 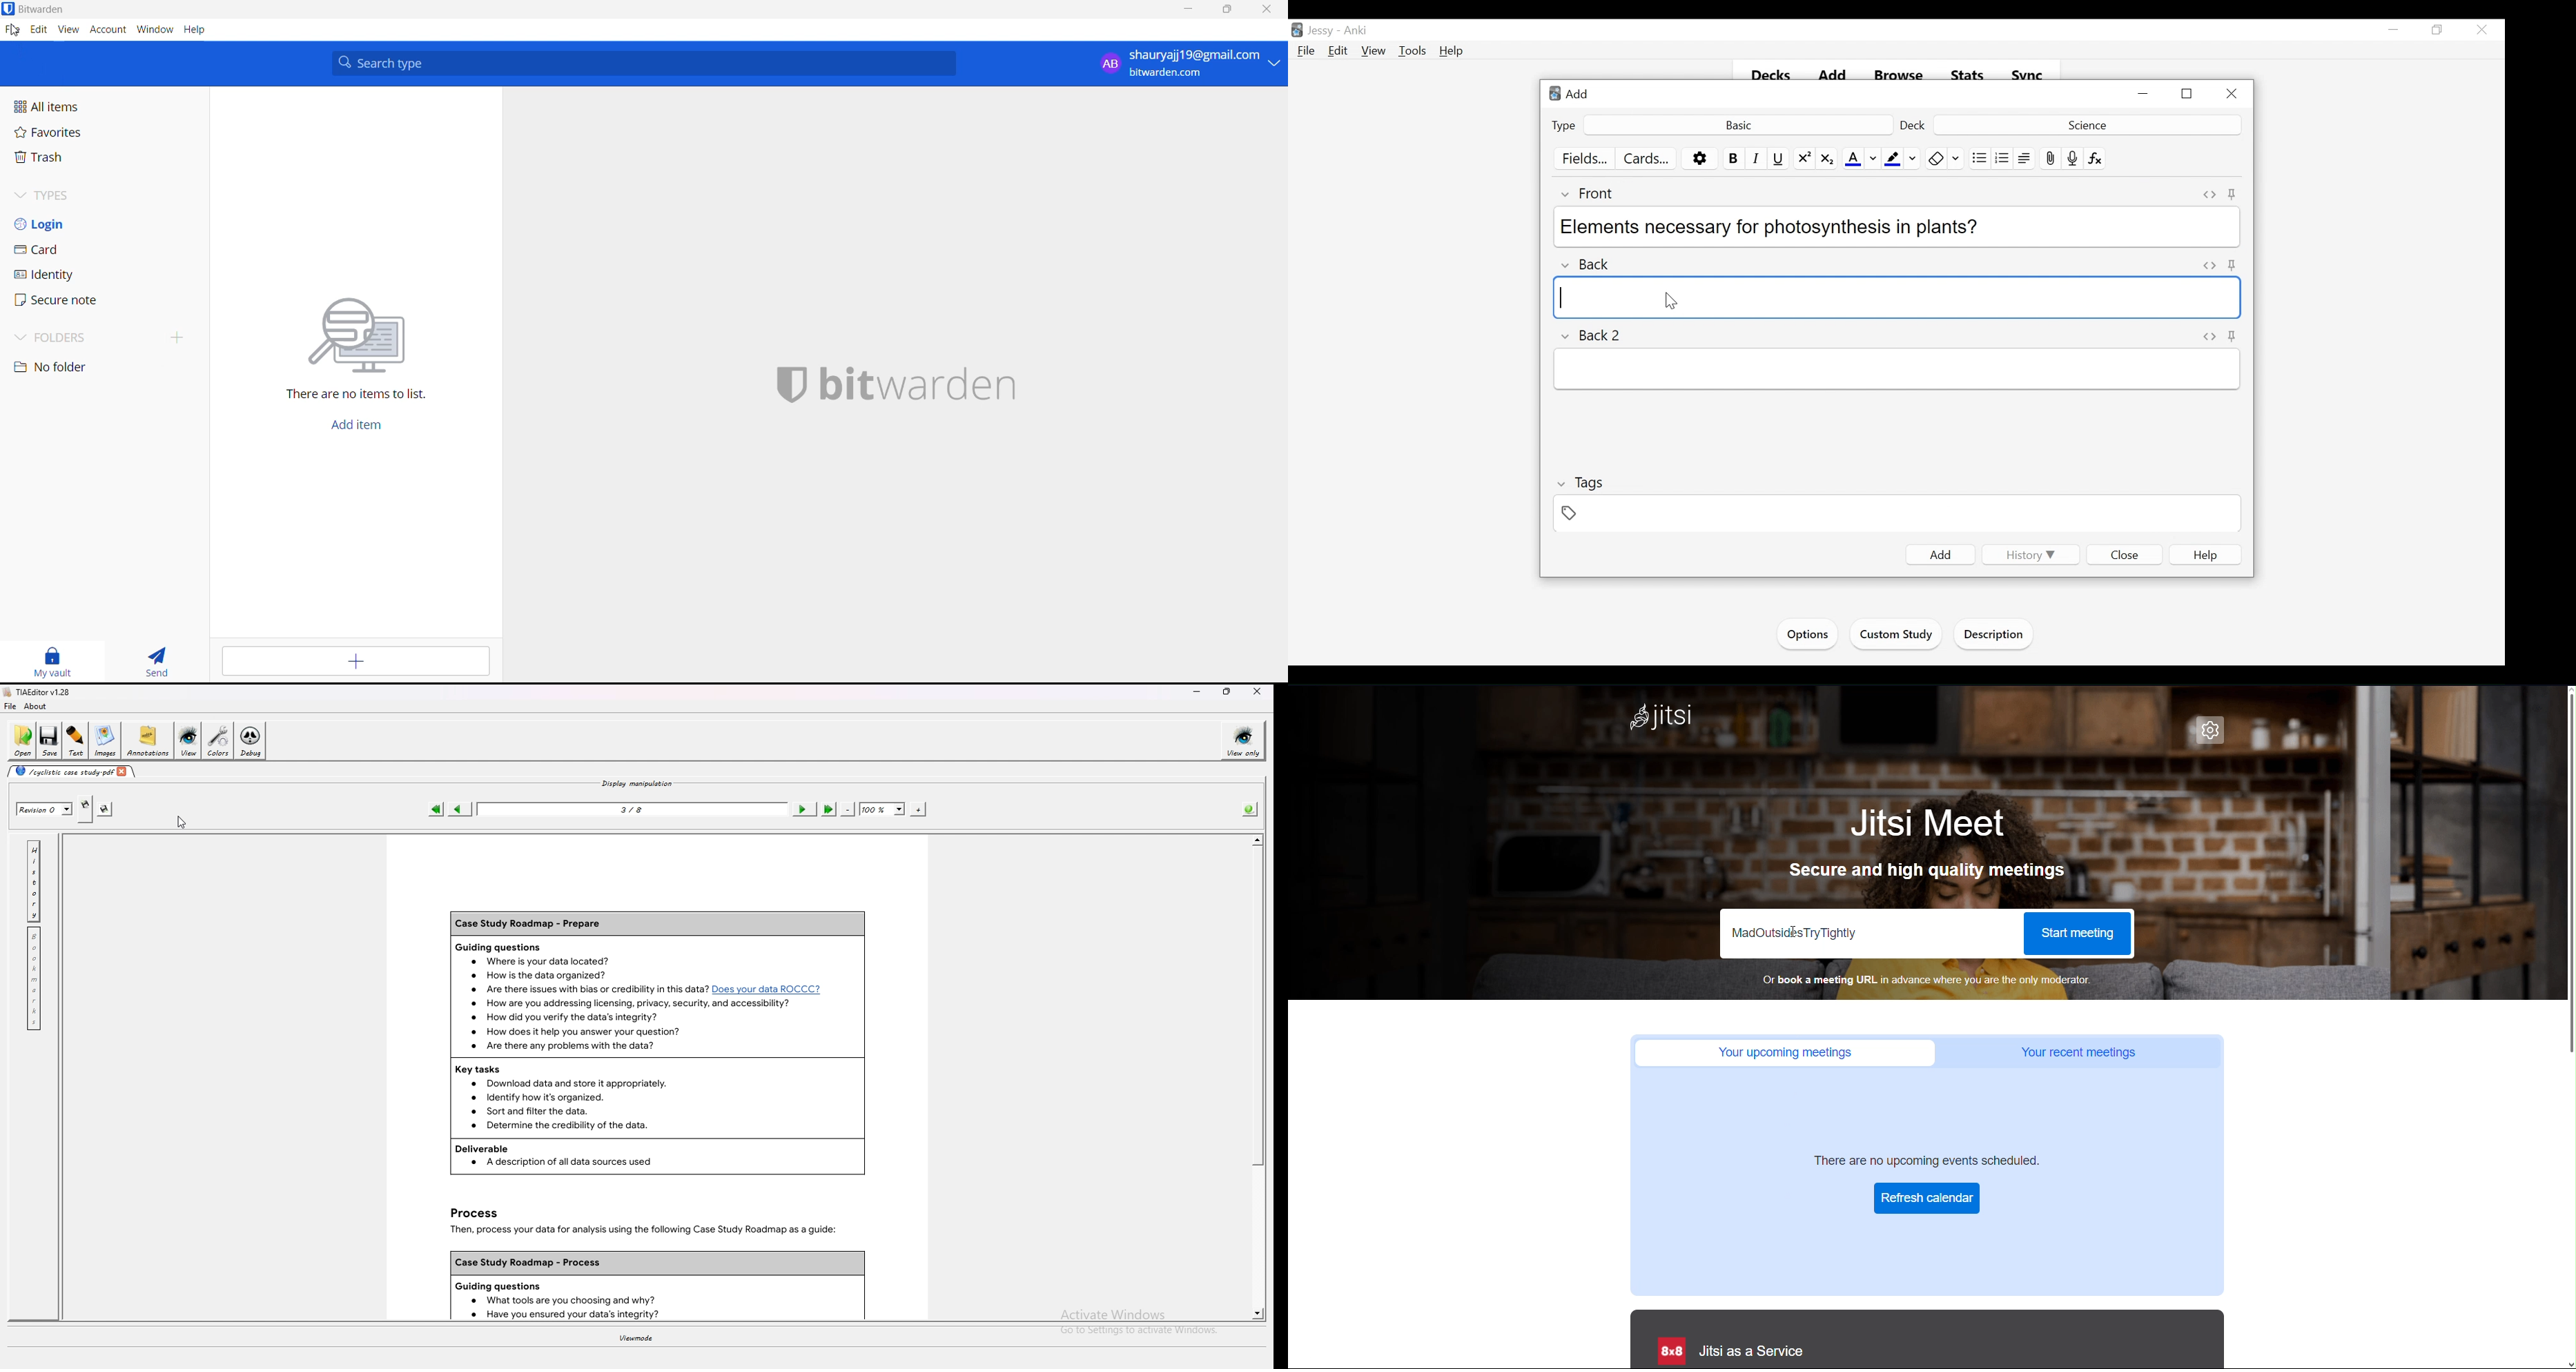 I want to click on Key tasks, so click(x=483, y=1068).